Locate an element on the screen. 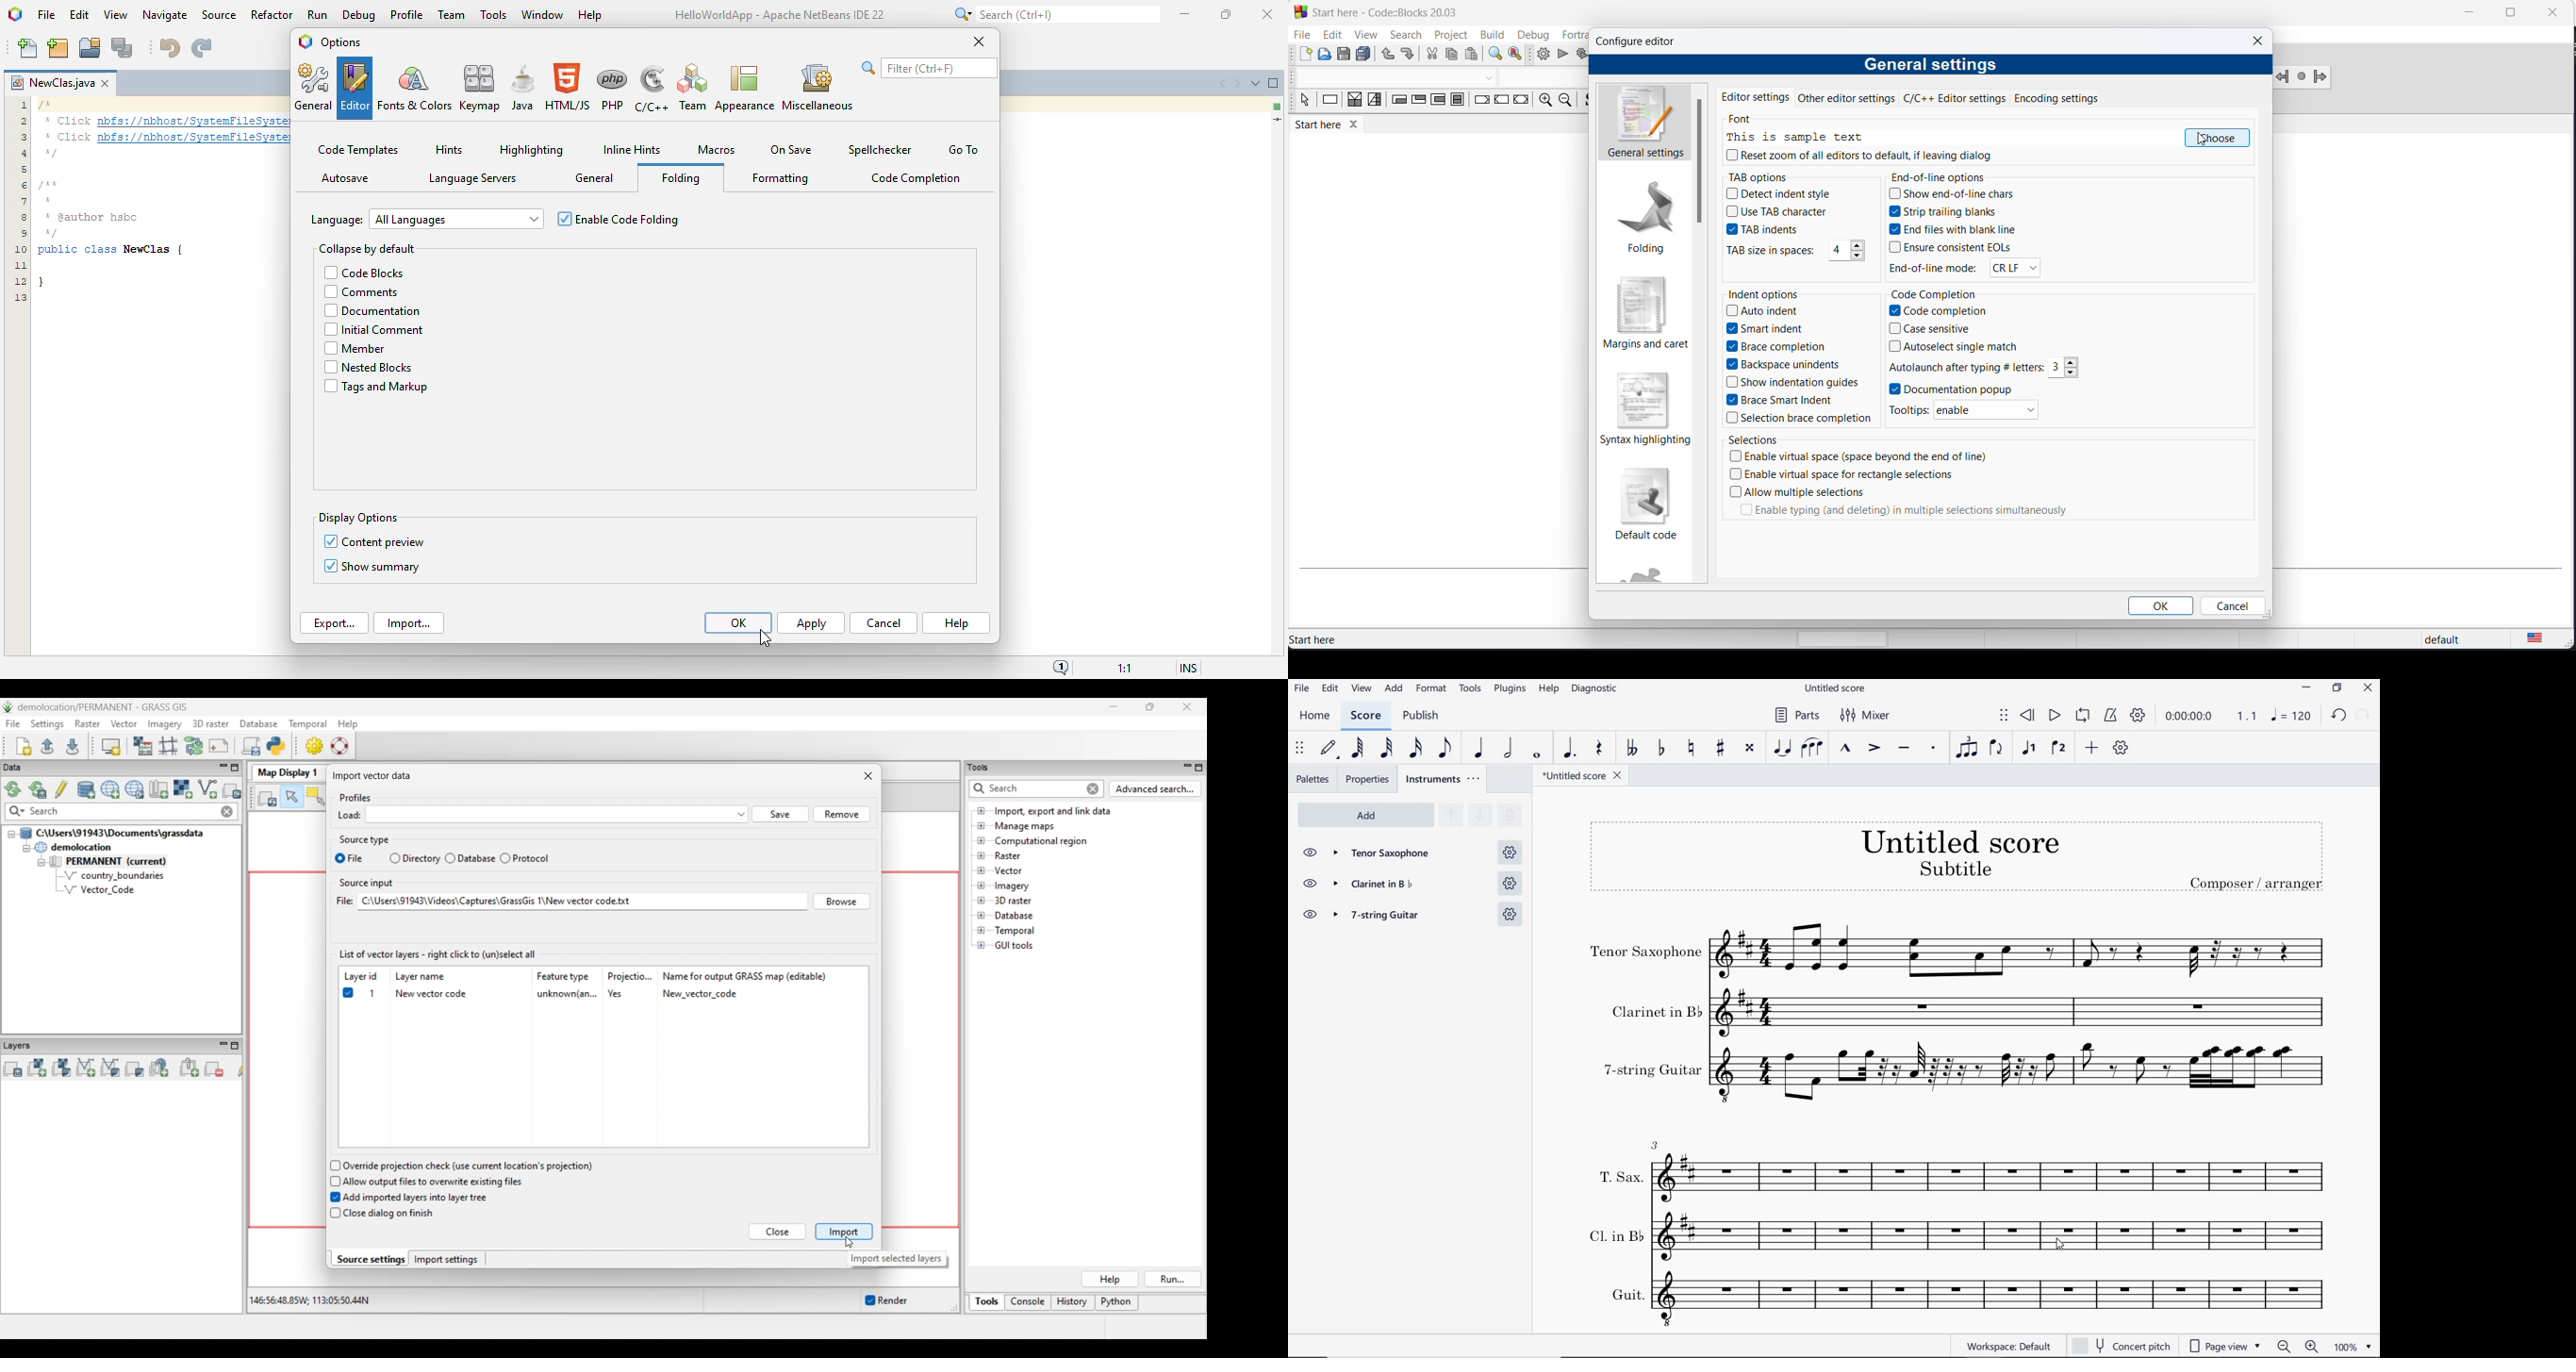 This screenshot has height=1372, width=2576. TOGGLE-DOUBLE FLAT is located at coordinates (1630, 748).